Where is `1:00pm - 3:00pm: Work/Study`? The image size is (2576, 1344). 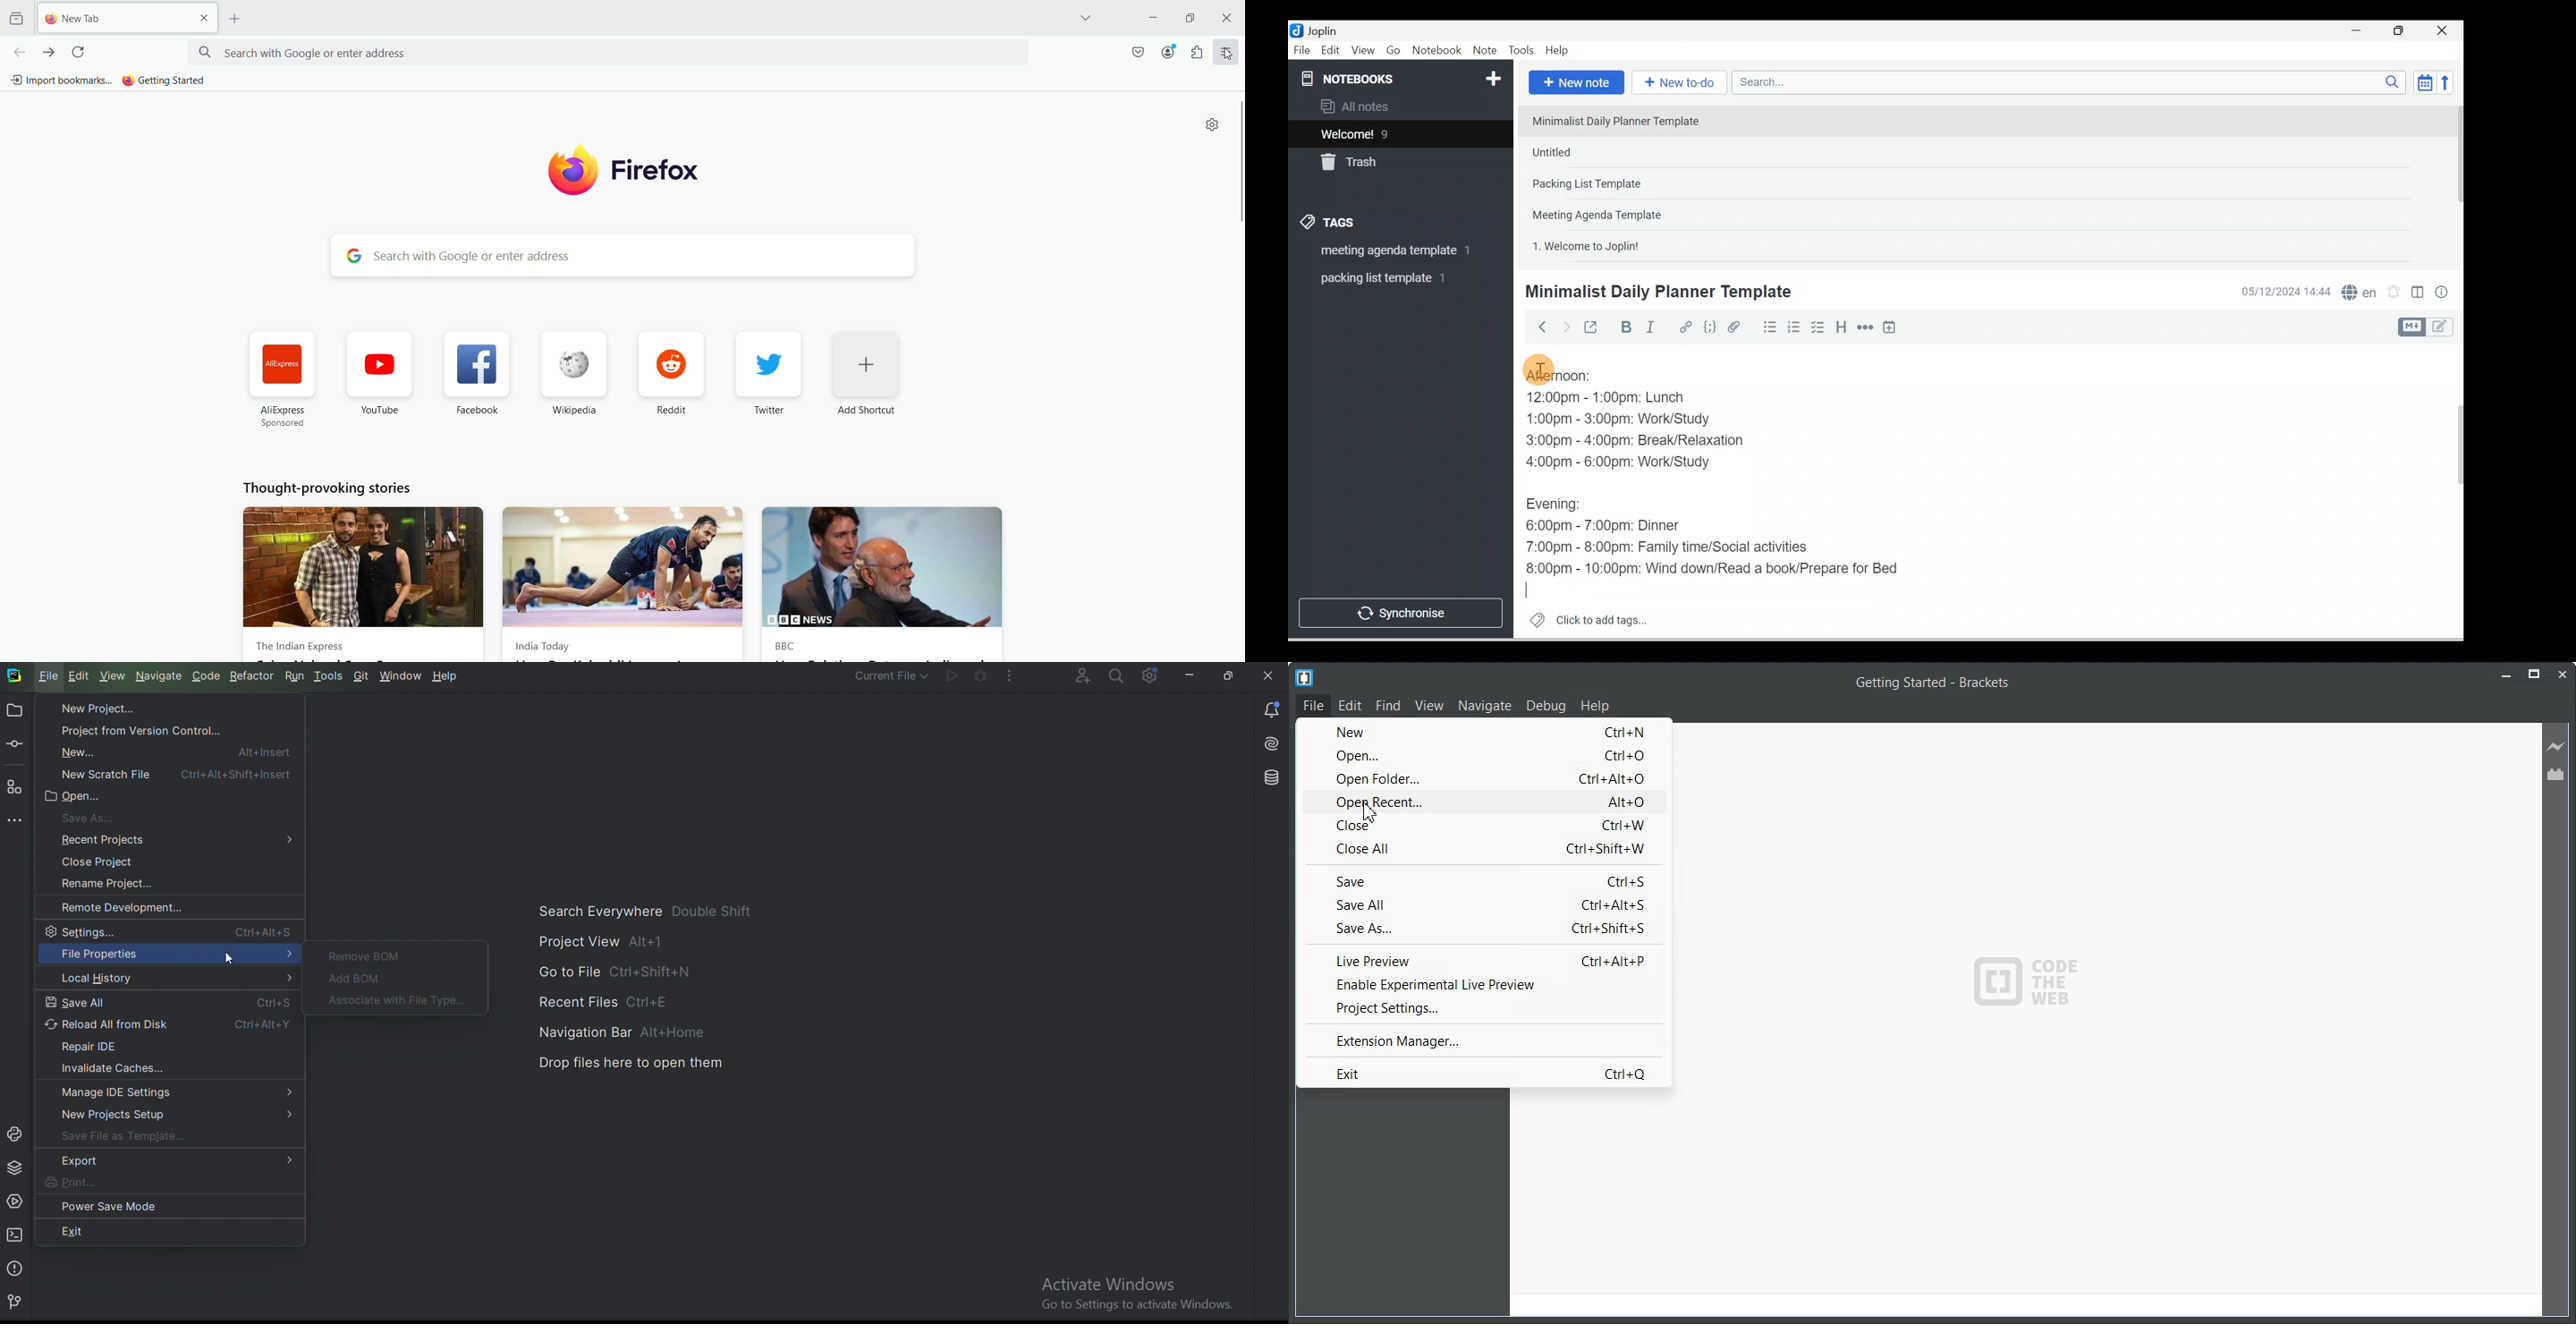 1:00pm - 3:00pm: Work/Study is located at coordinates (1618, 420).